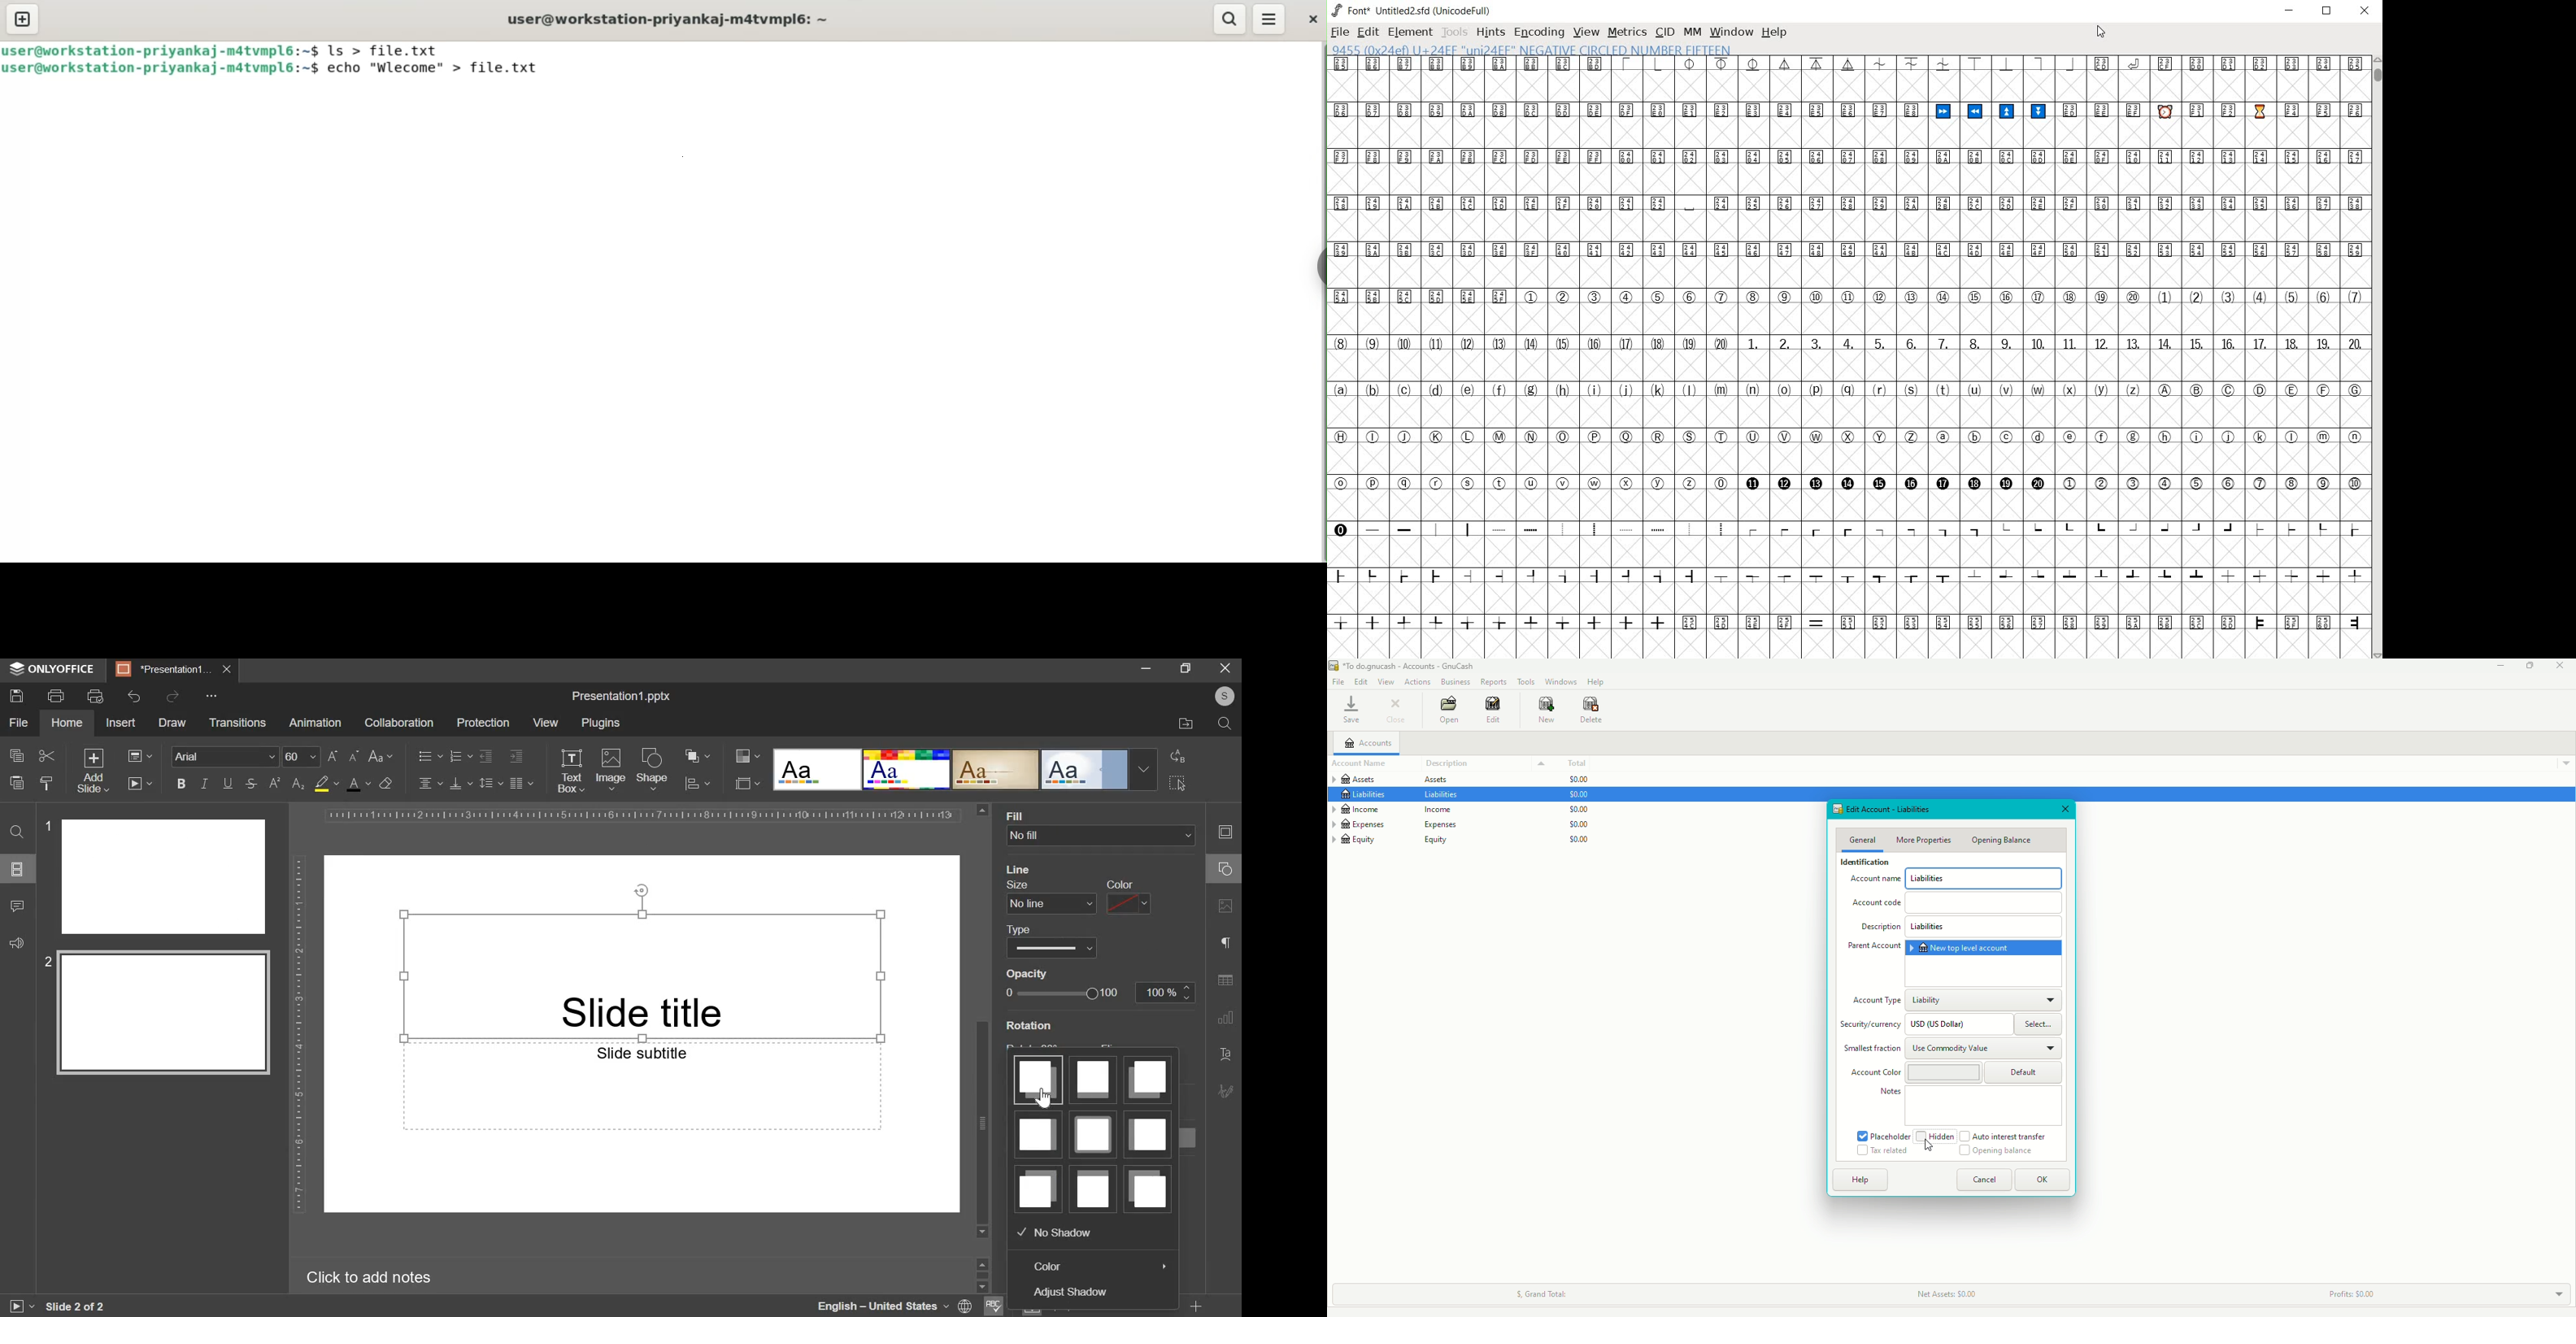 Image resolution: width=2576 pixels, height=1344 pixels. Describe the element at coordinates (1026, 1027) in the screenshot. I see `rotation` at that location.